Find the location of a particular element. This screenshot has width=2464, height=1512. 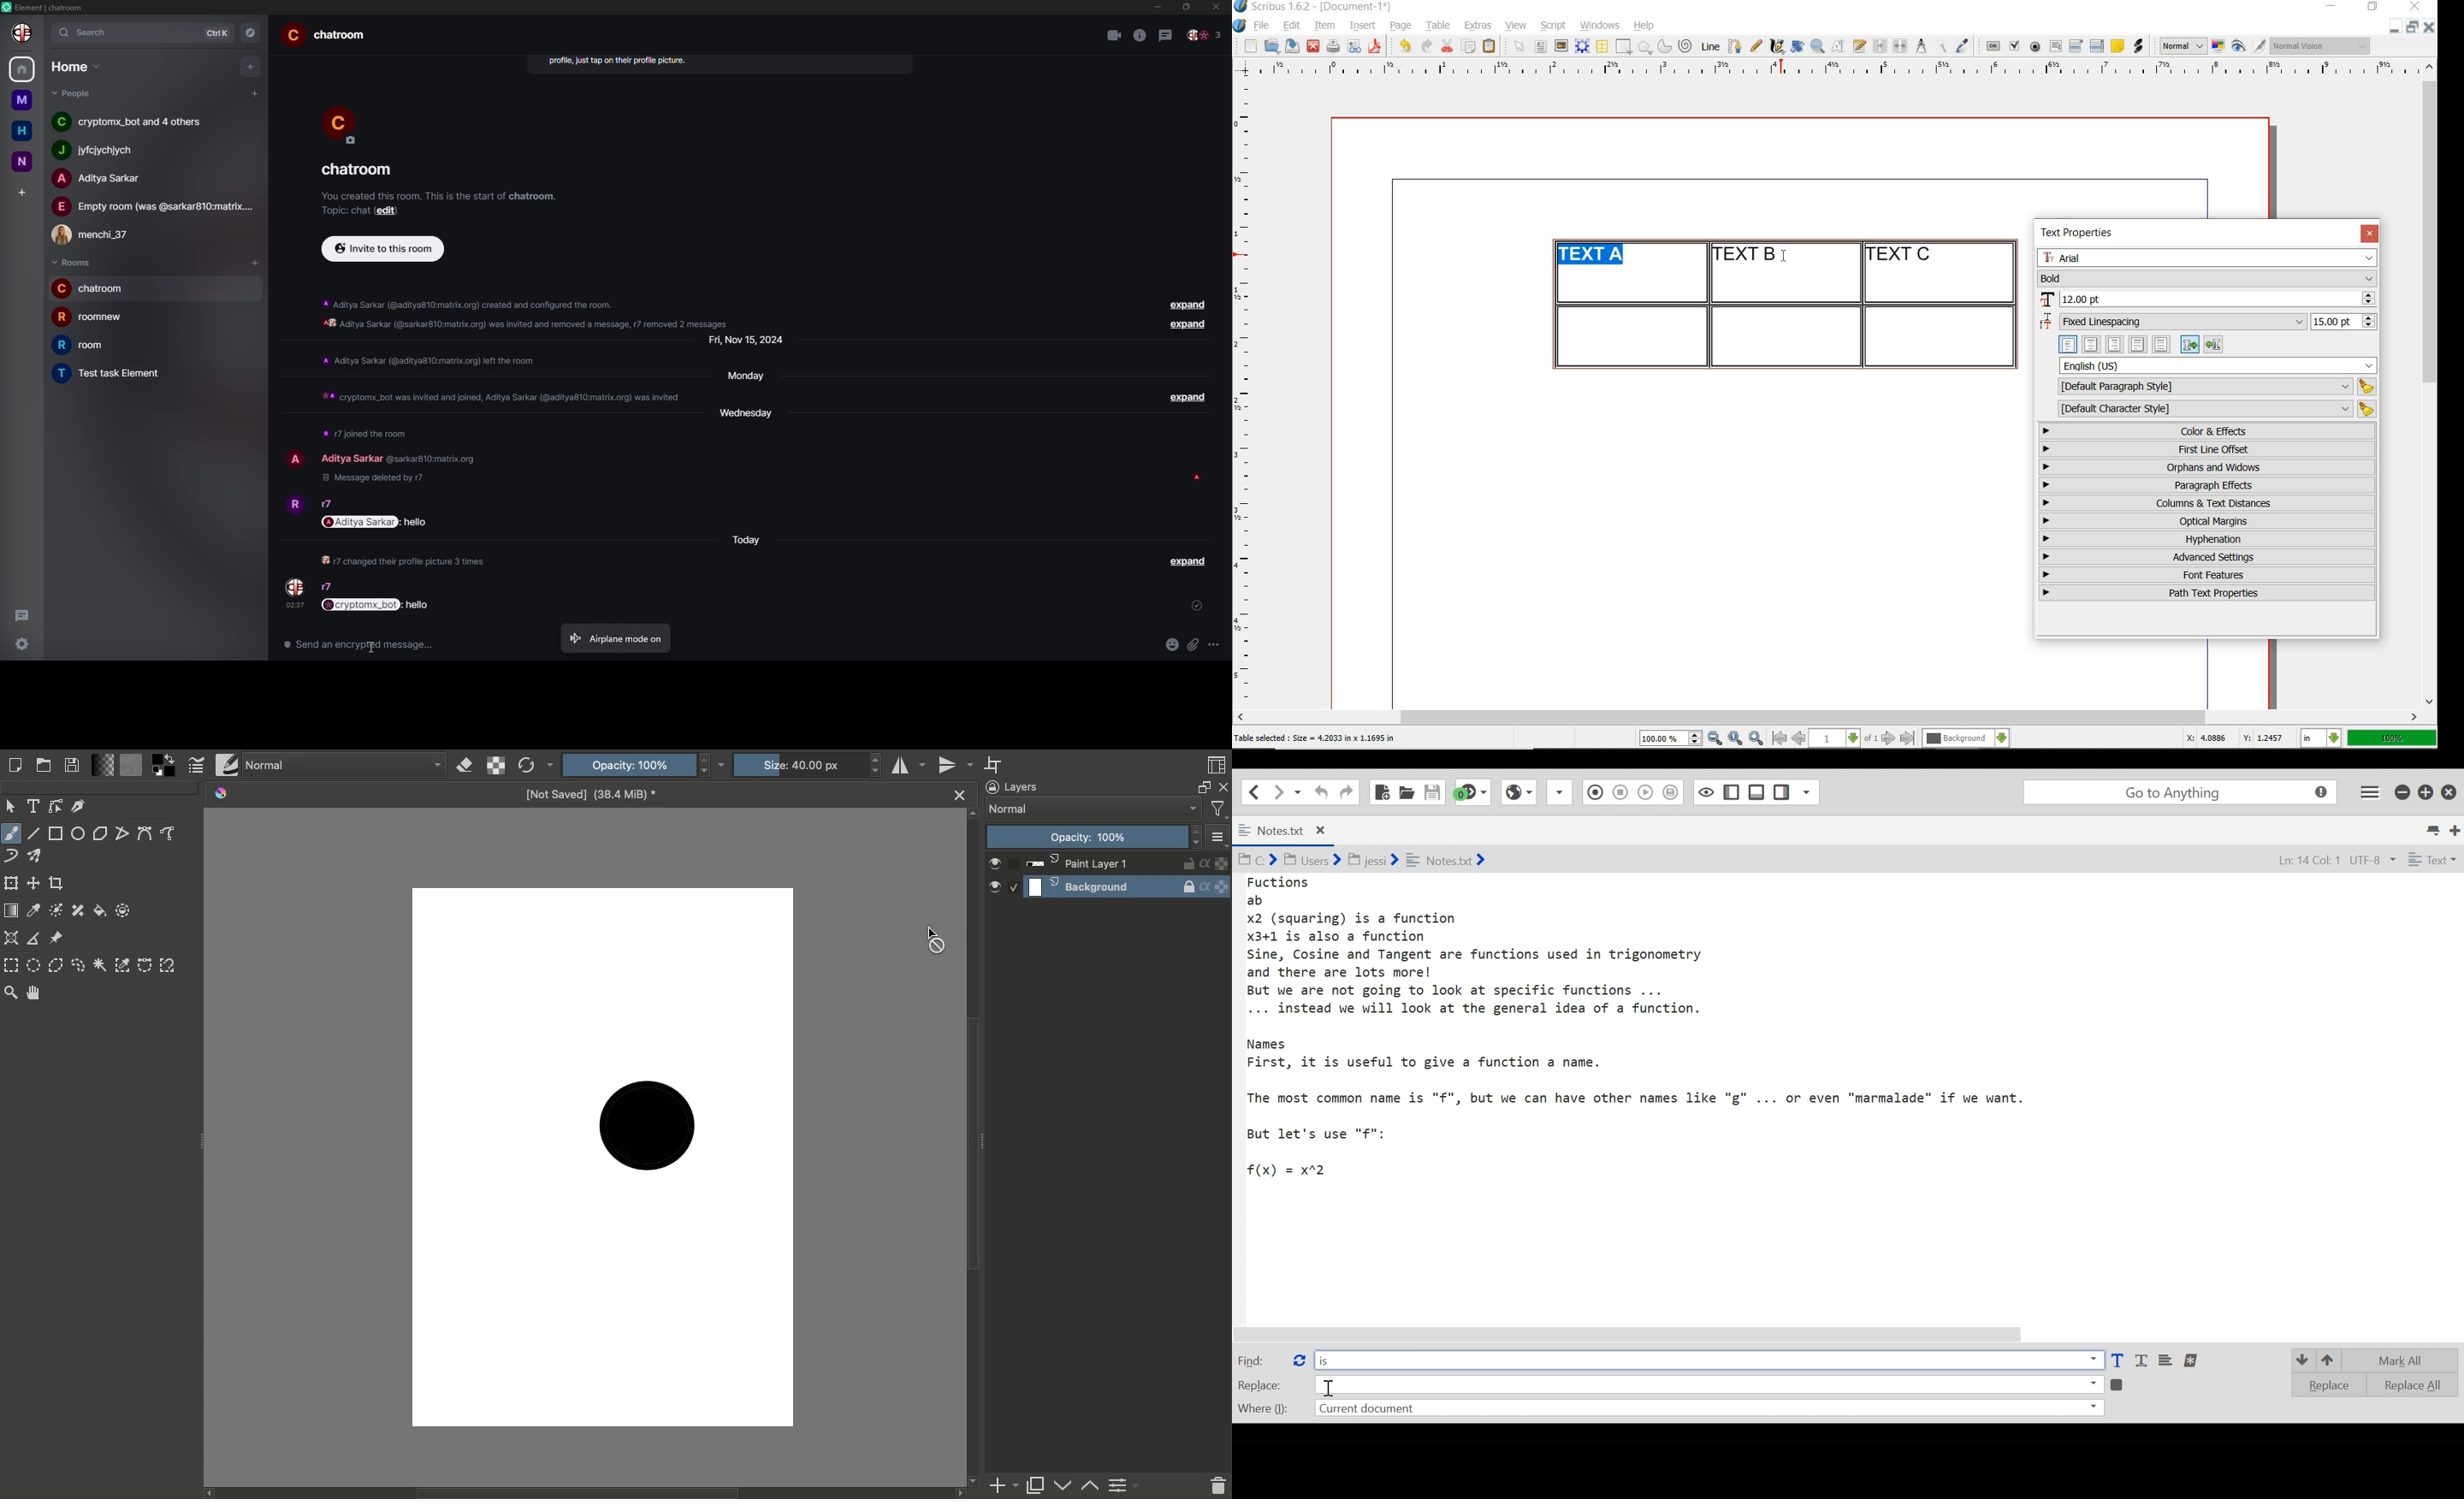

profile is located at coordinates (293, 505).